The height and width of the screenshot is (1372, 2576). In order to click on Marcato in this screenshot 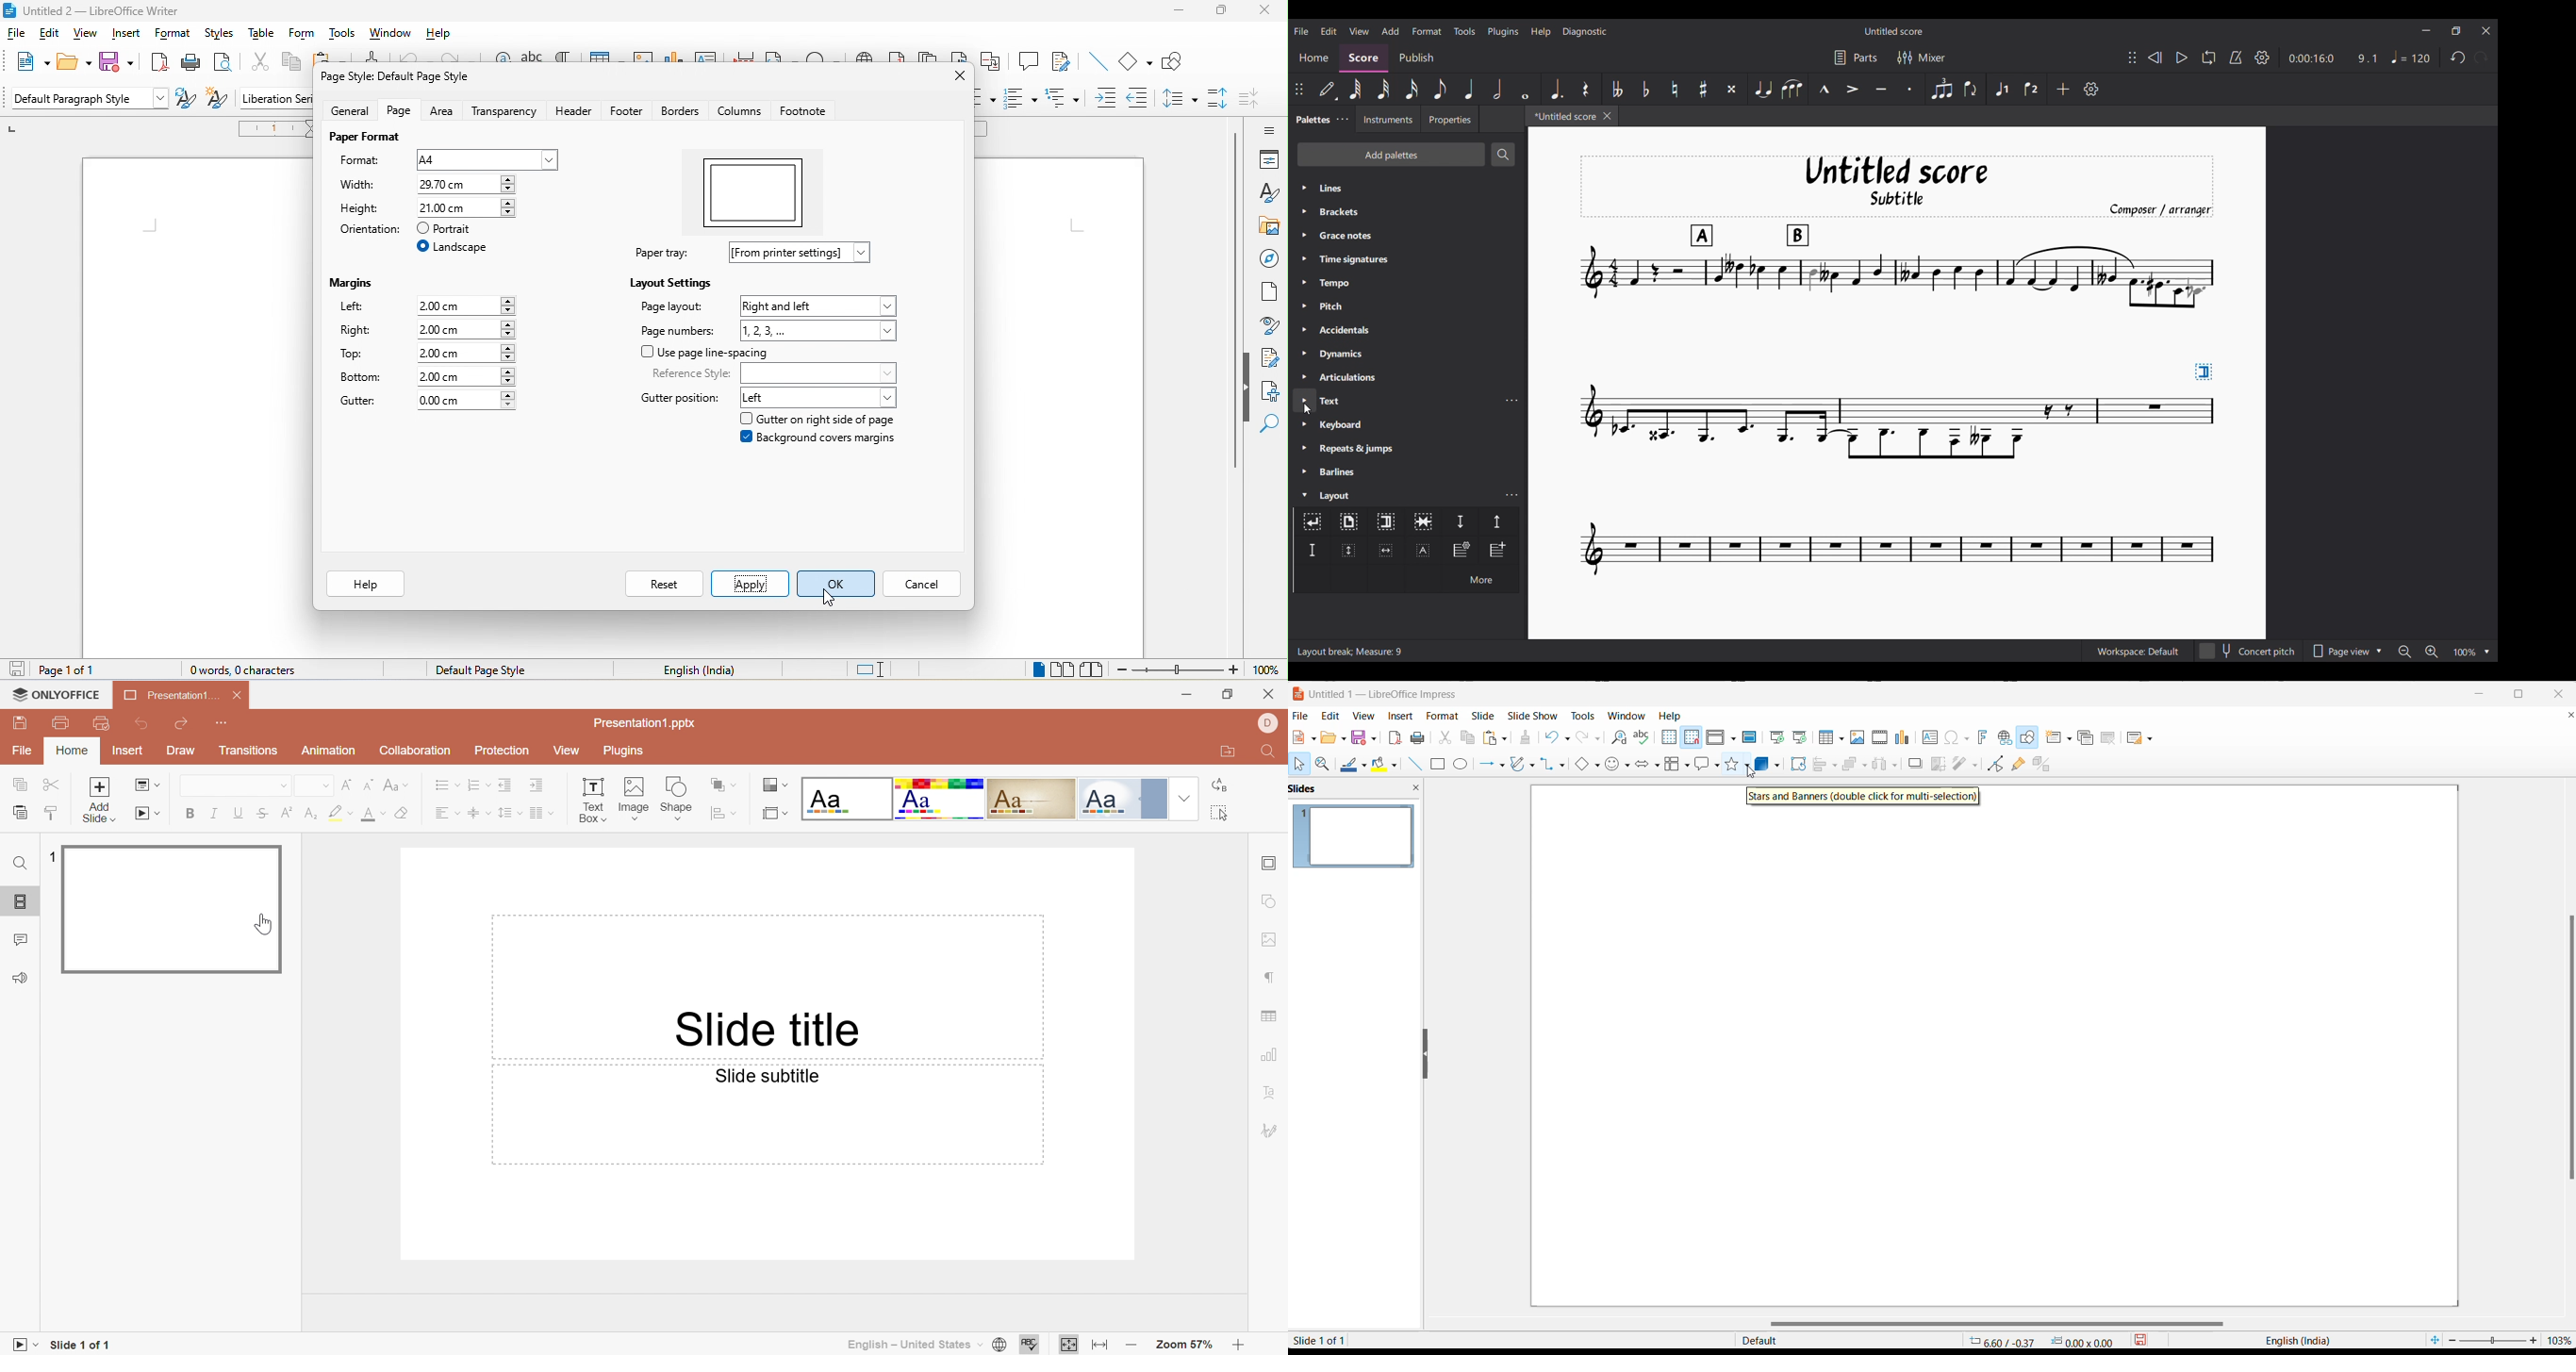, I will do `click(1824, 89)`.